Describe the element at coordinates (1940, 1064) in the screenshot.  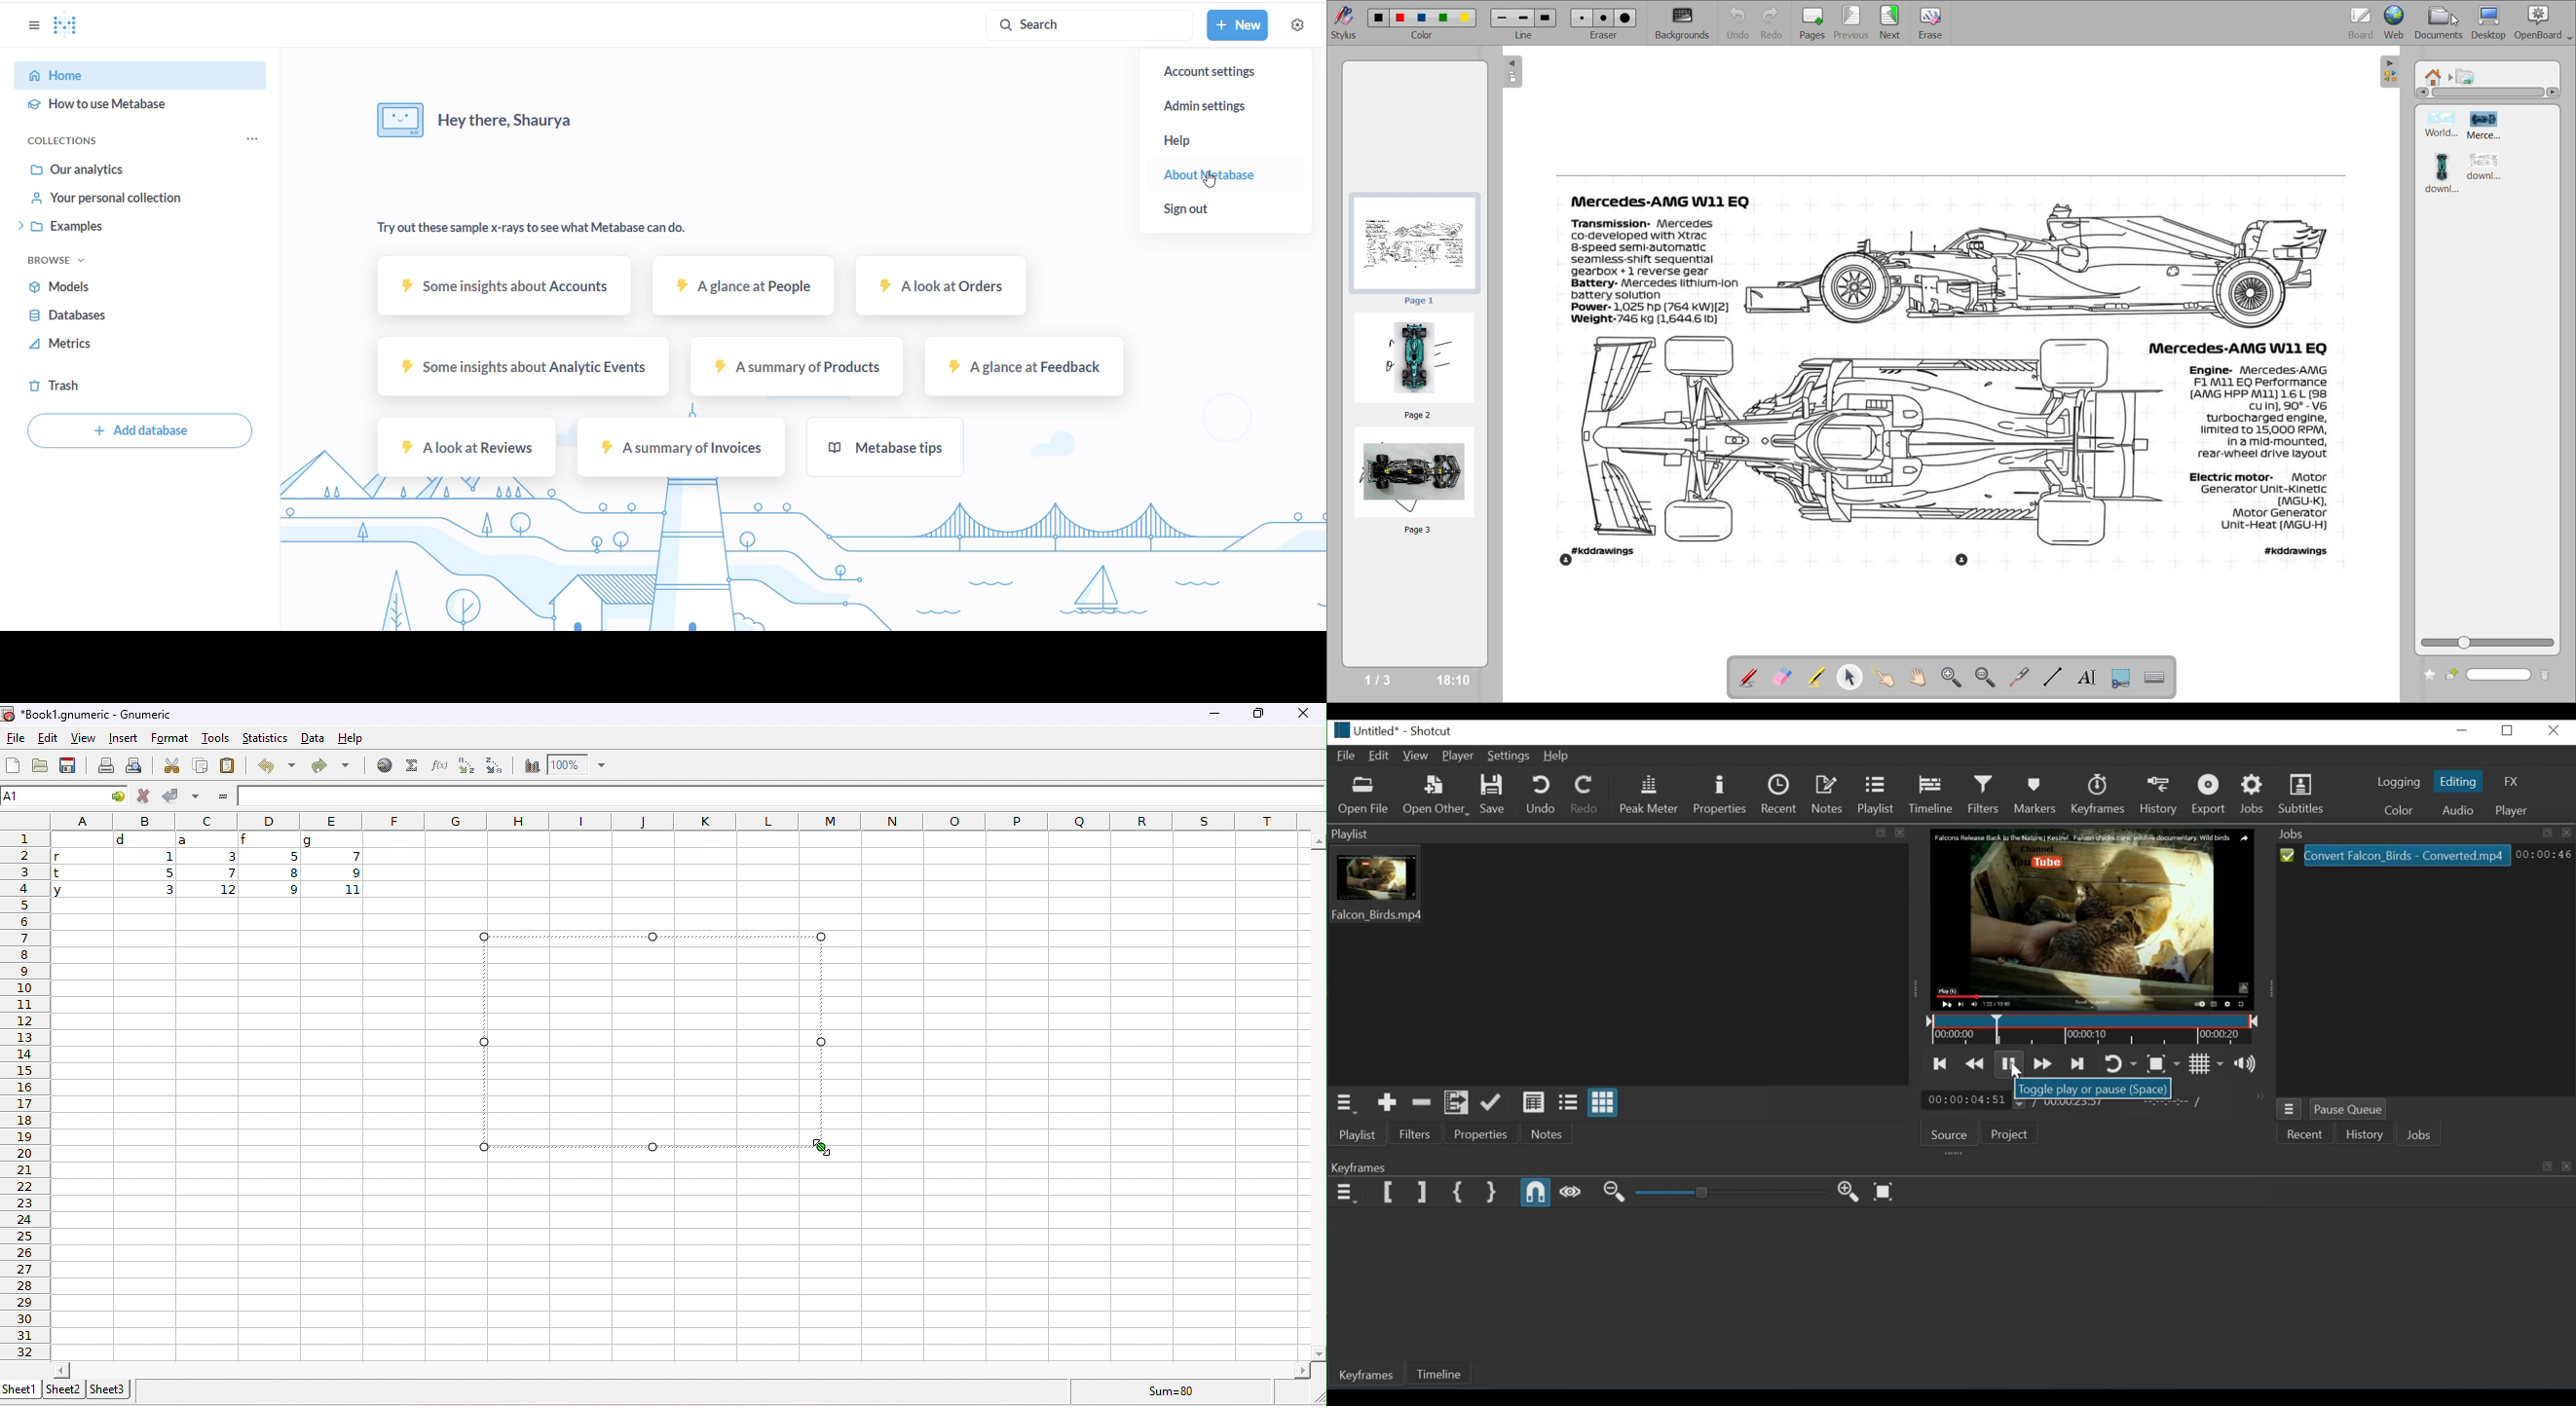
I see `Skip to the previous point` at that location.